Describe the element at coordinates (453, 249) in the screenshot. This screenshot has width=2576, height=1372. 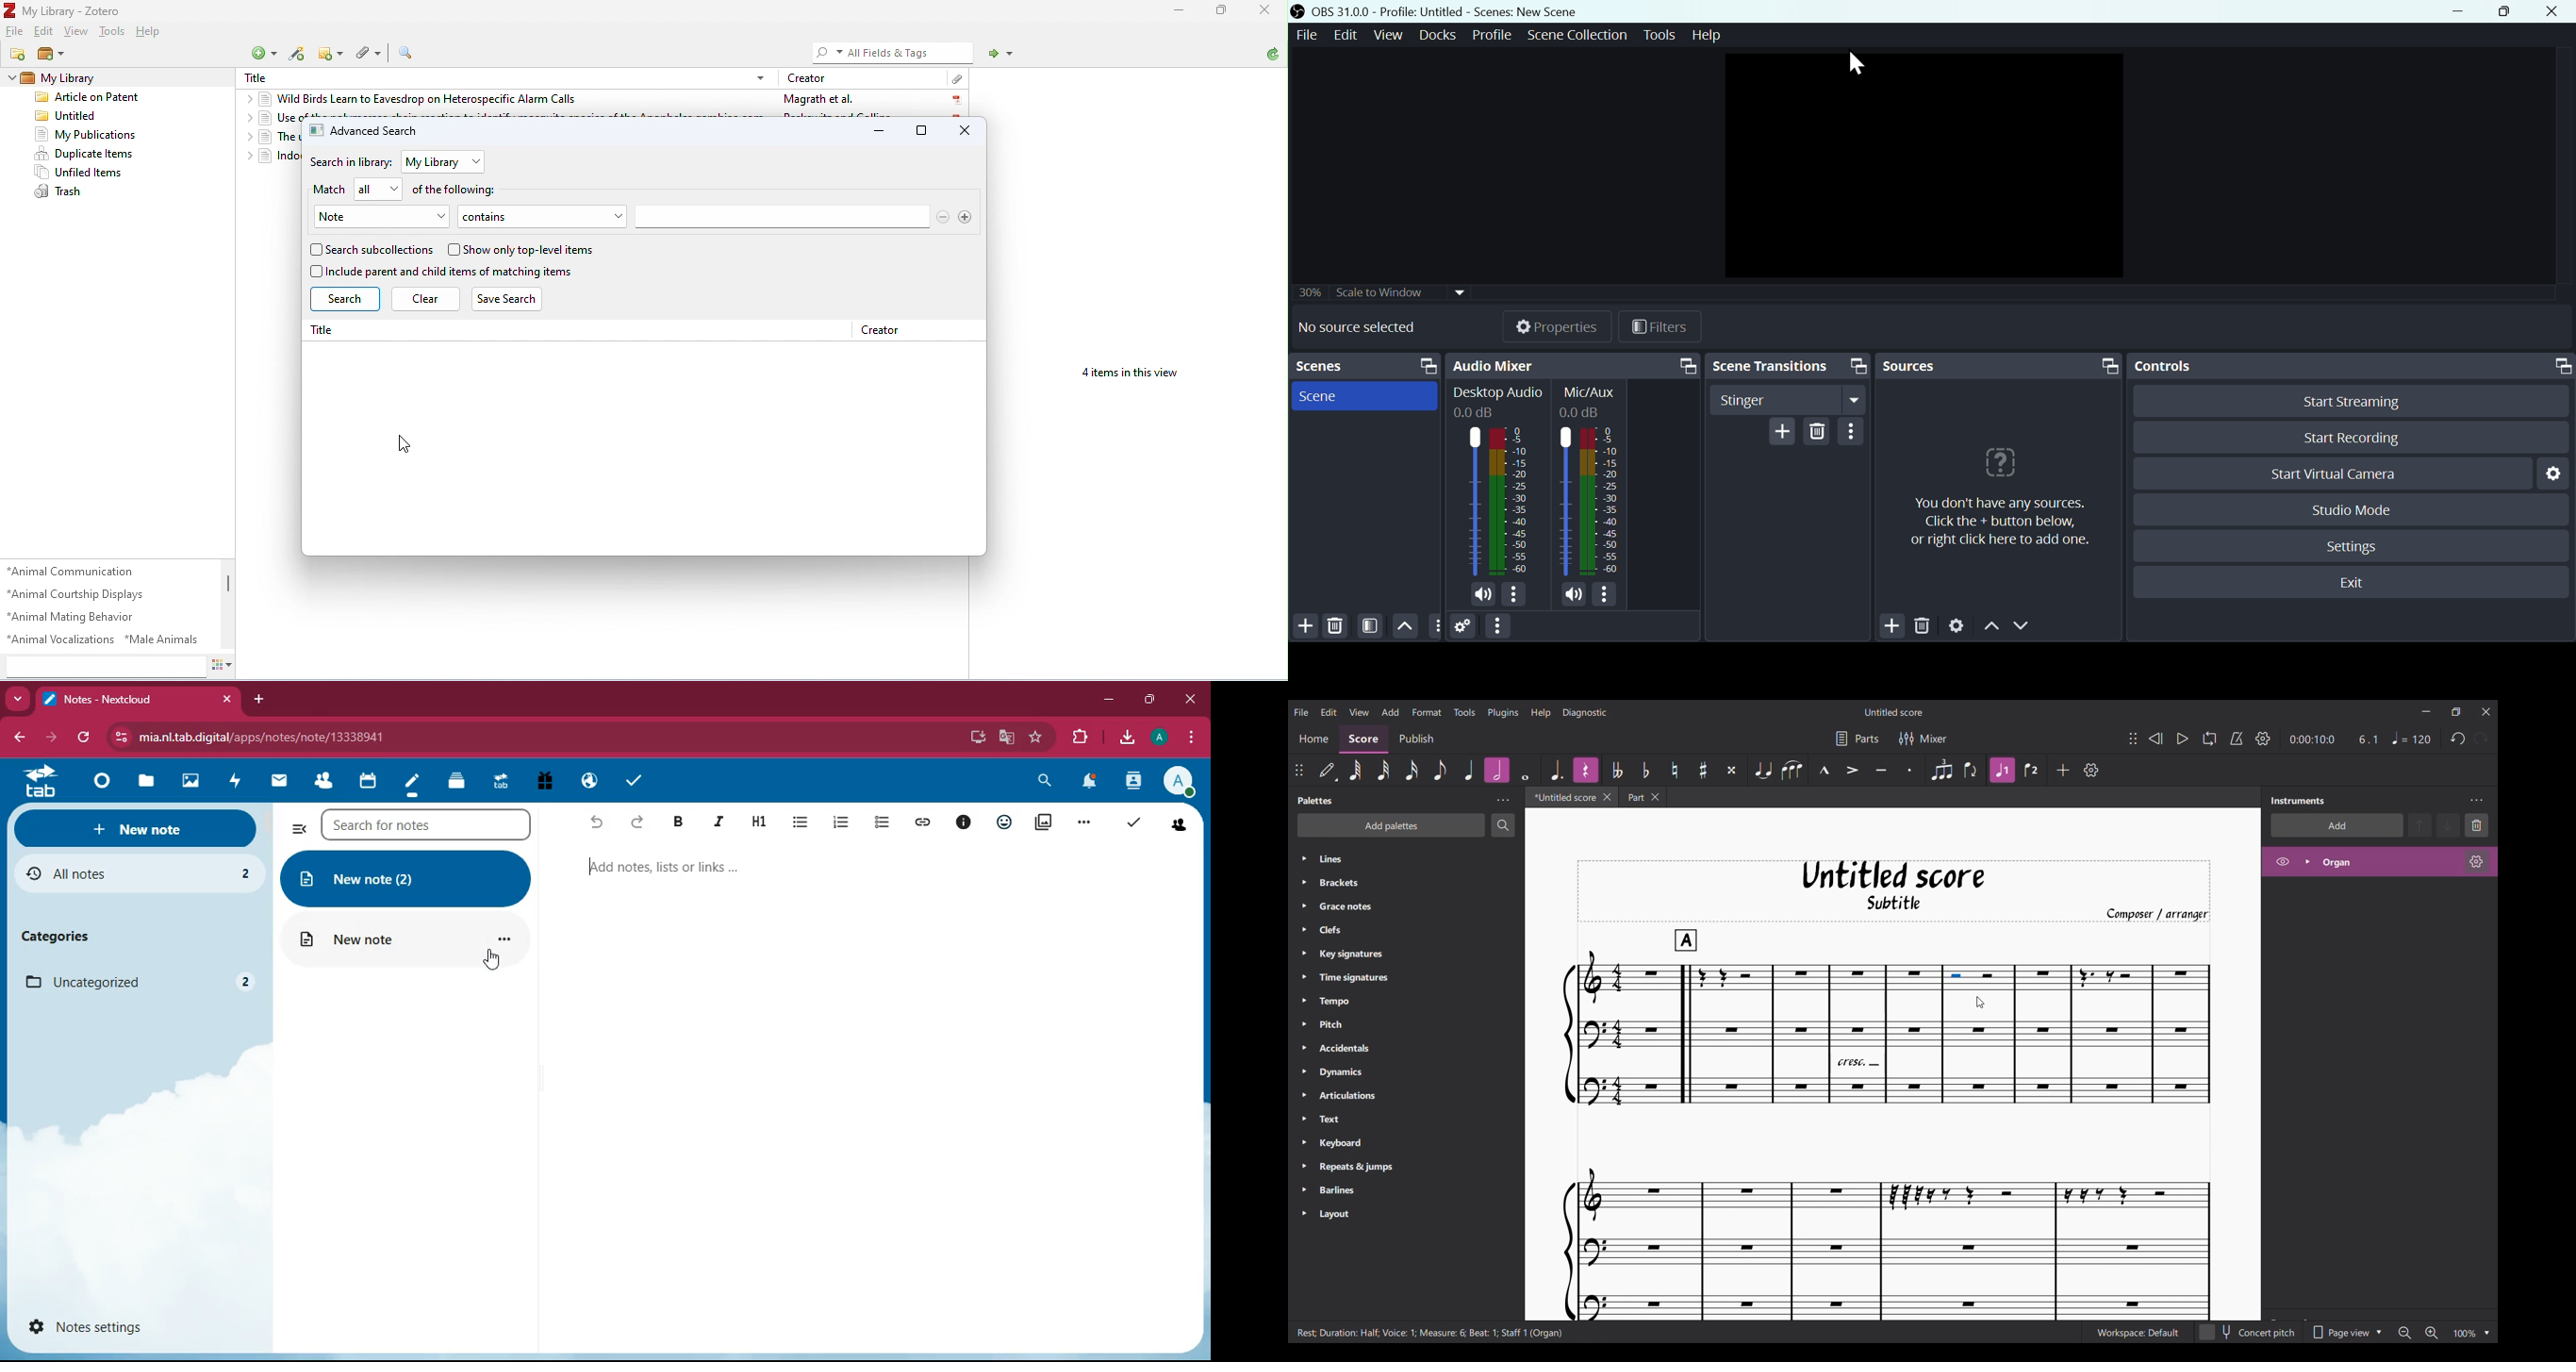
I see `checkbox` at that location.